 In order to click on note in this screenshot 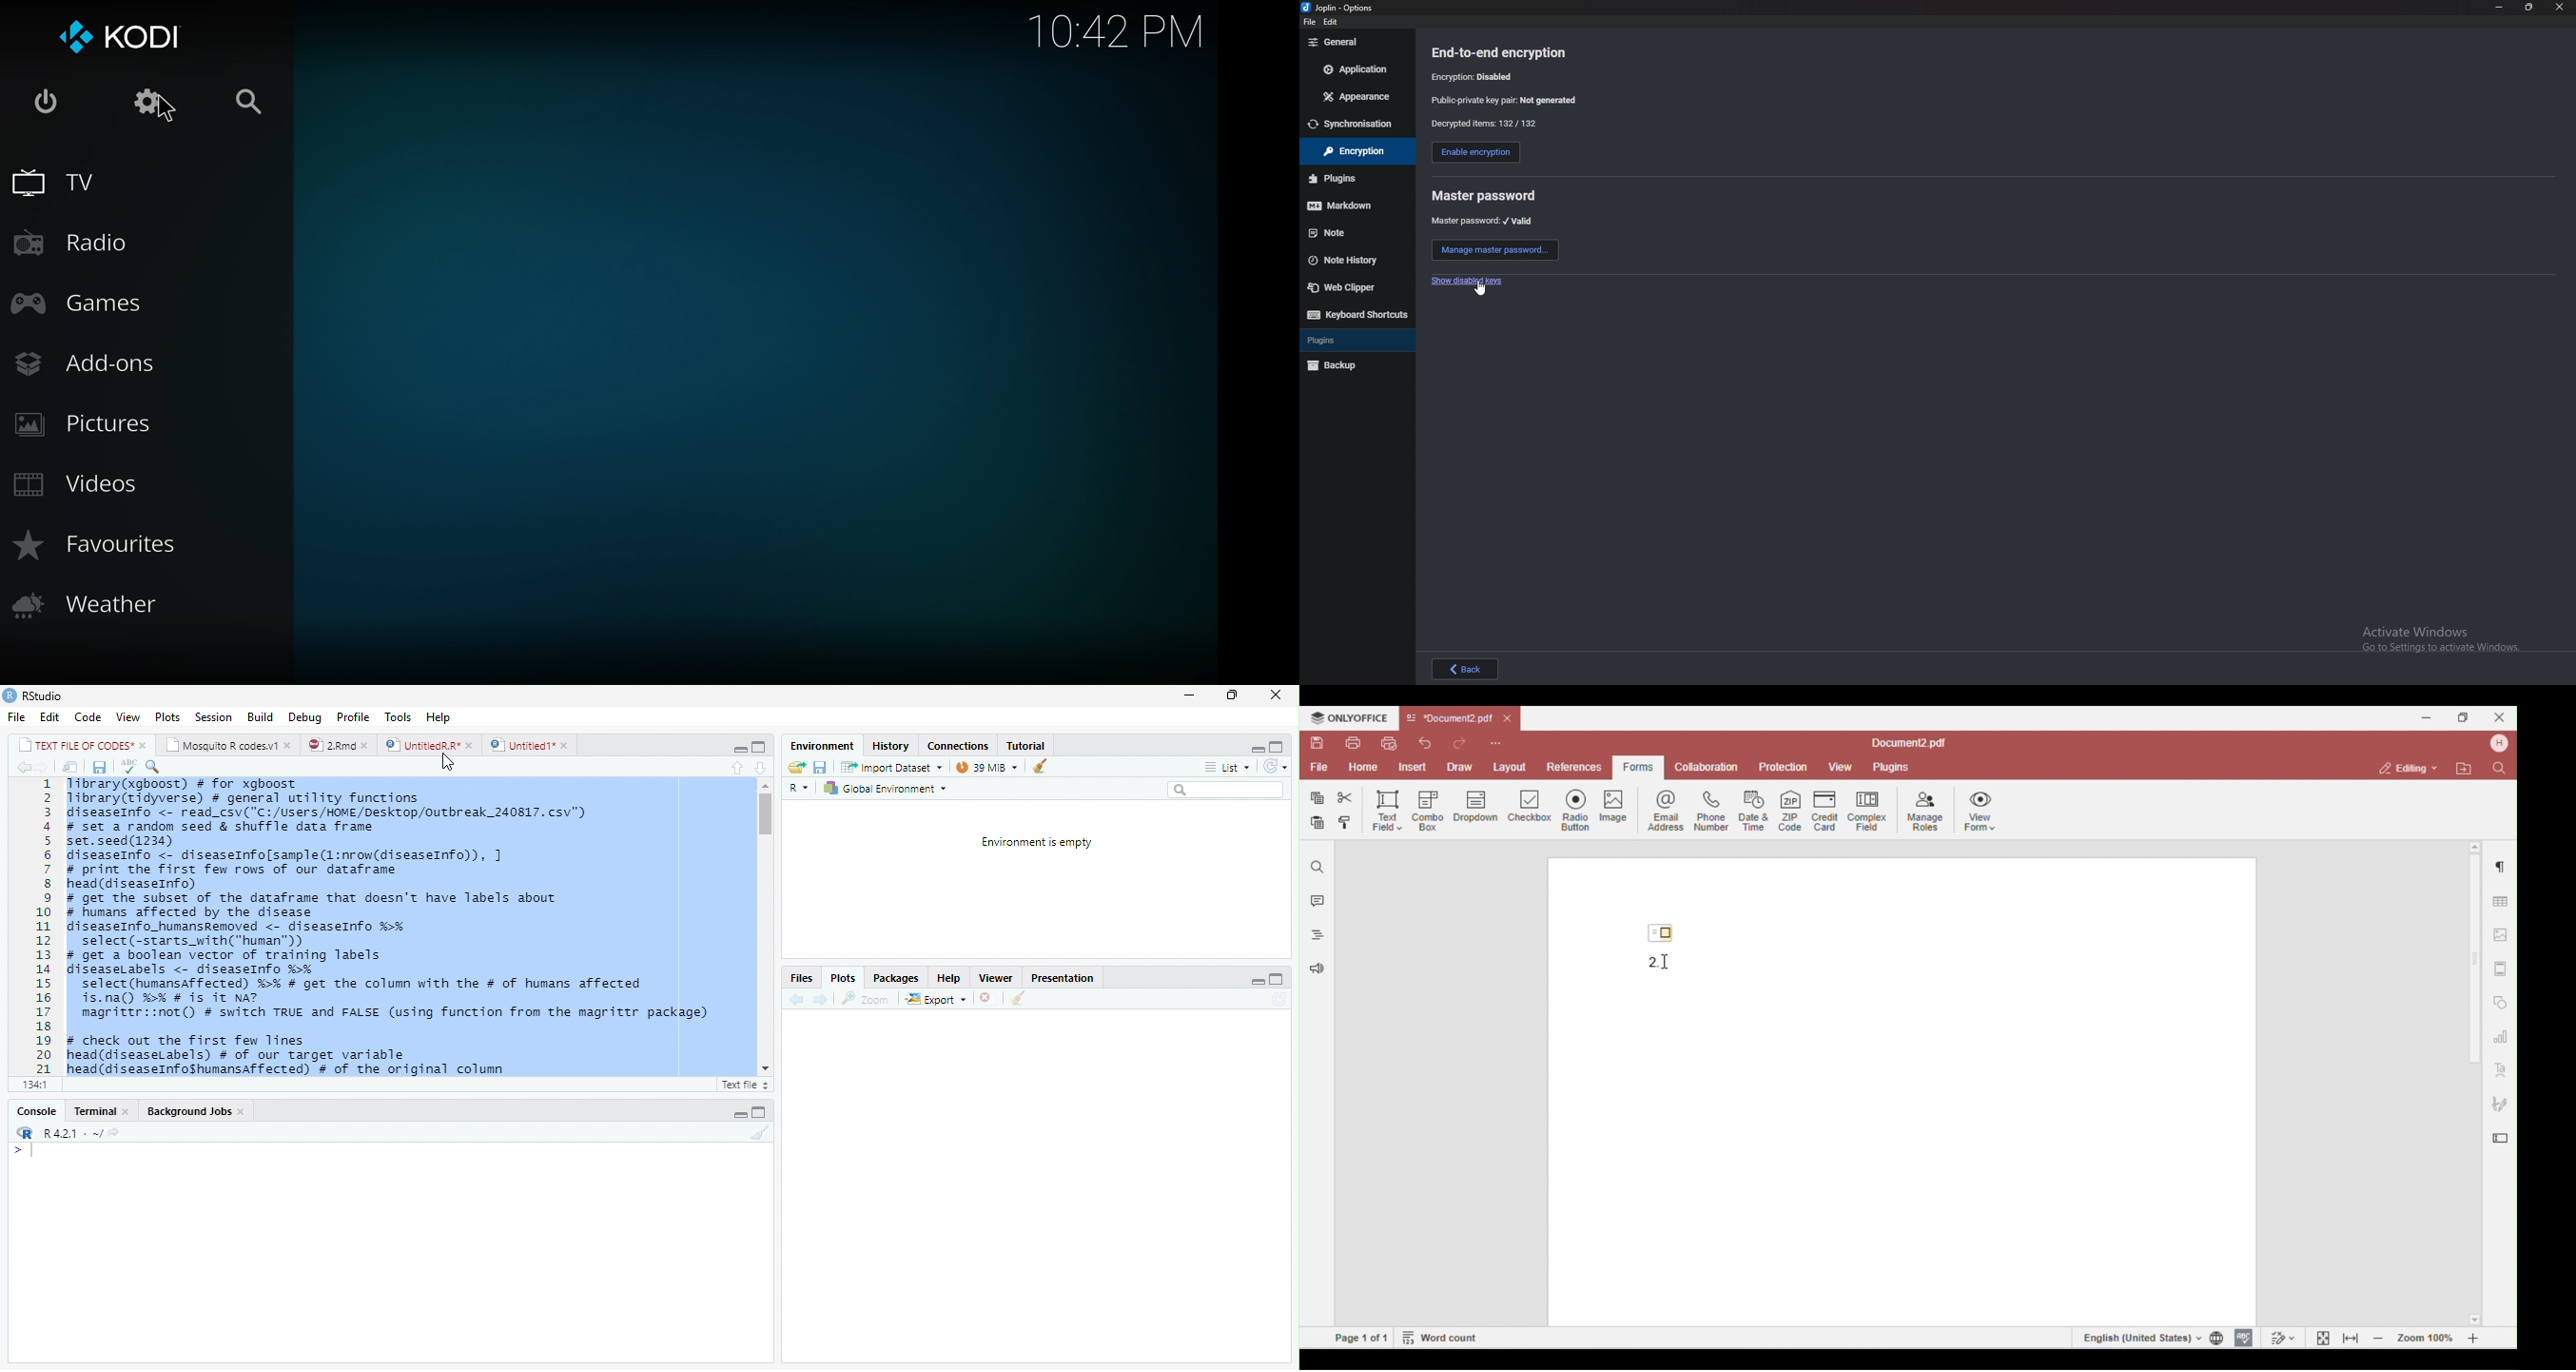, I will do `click(1353, 232)`.